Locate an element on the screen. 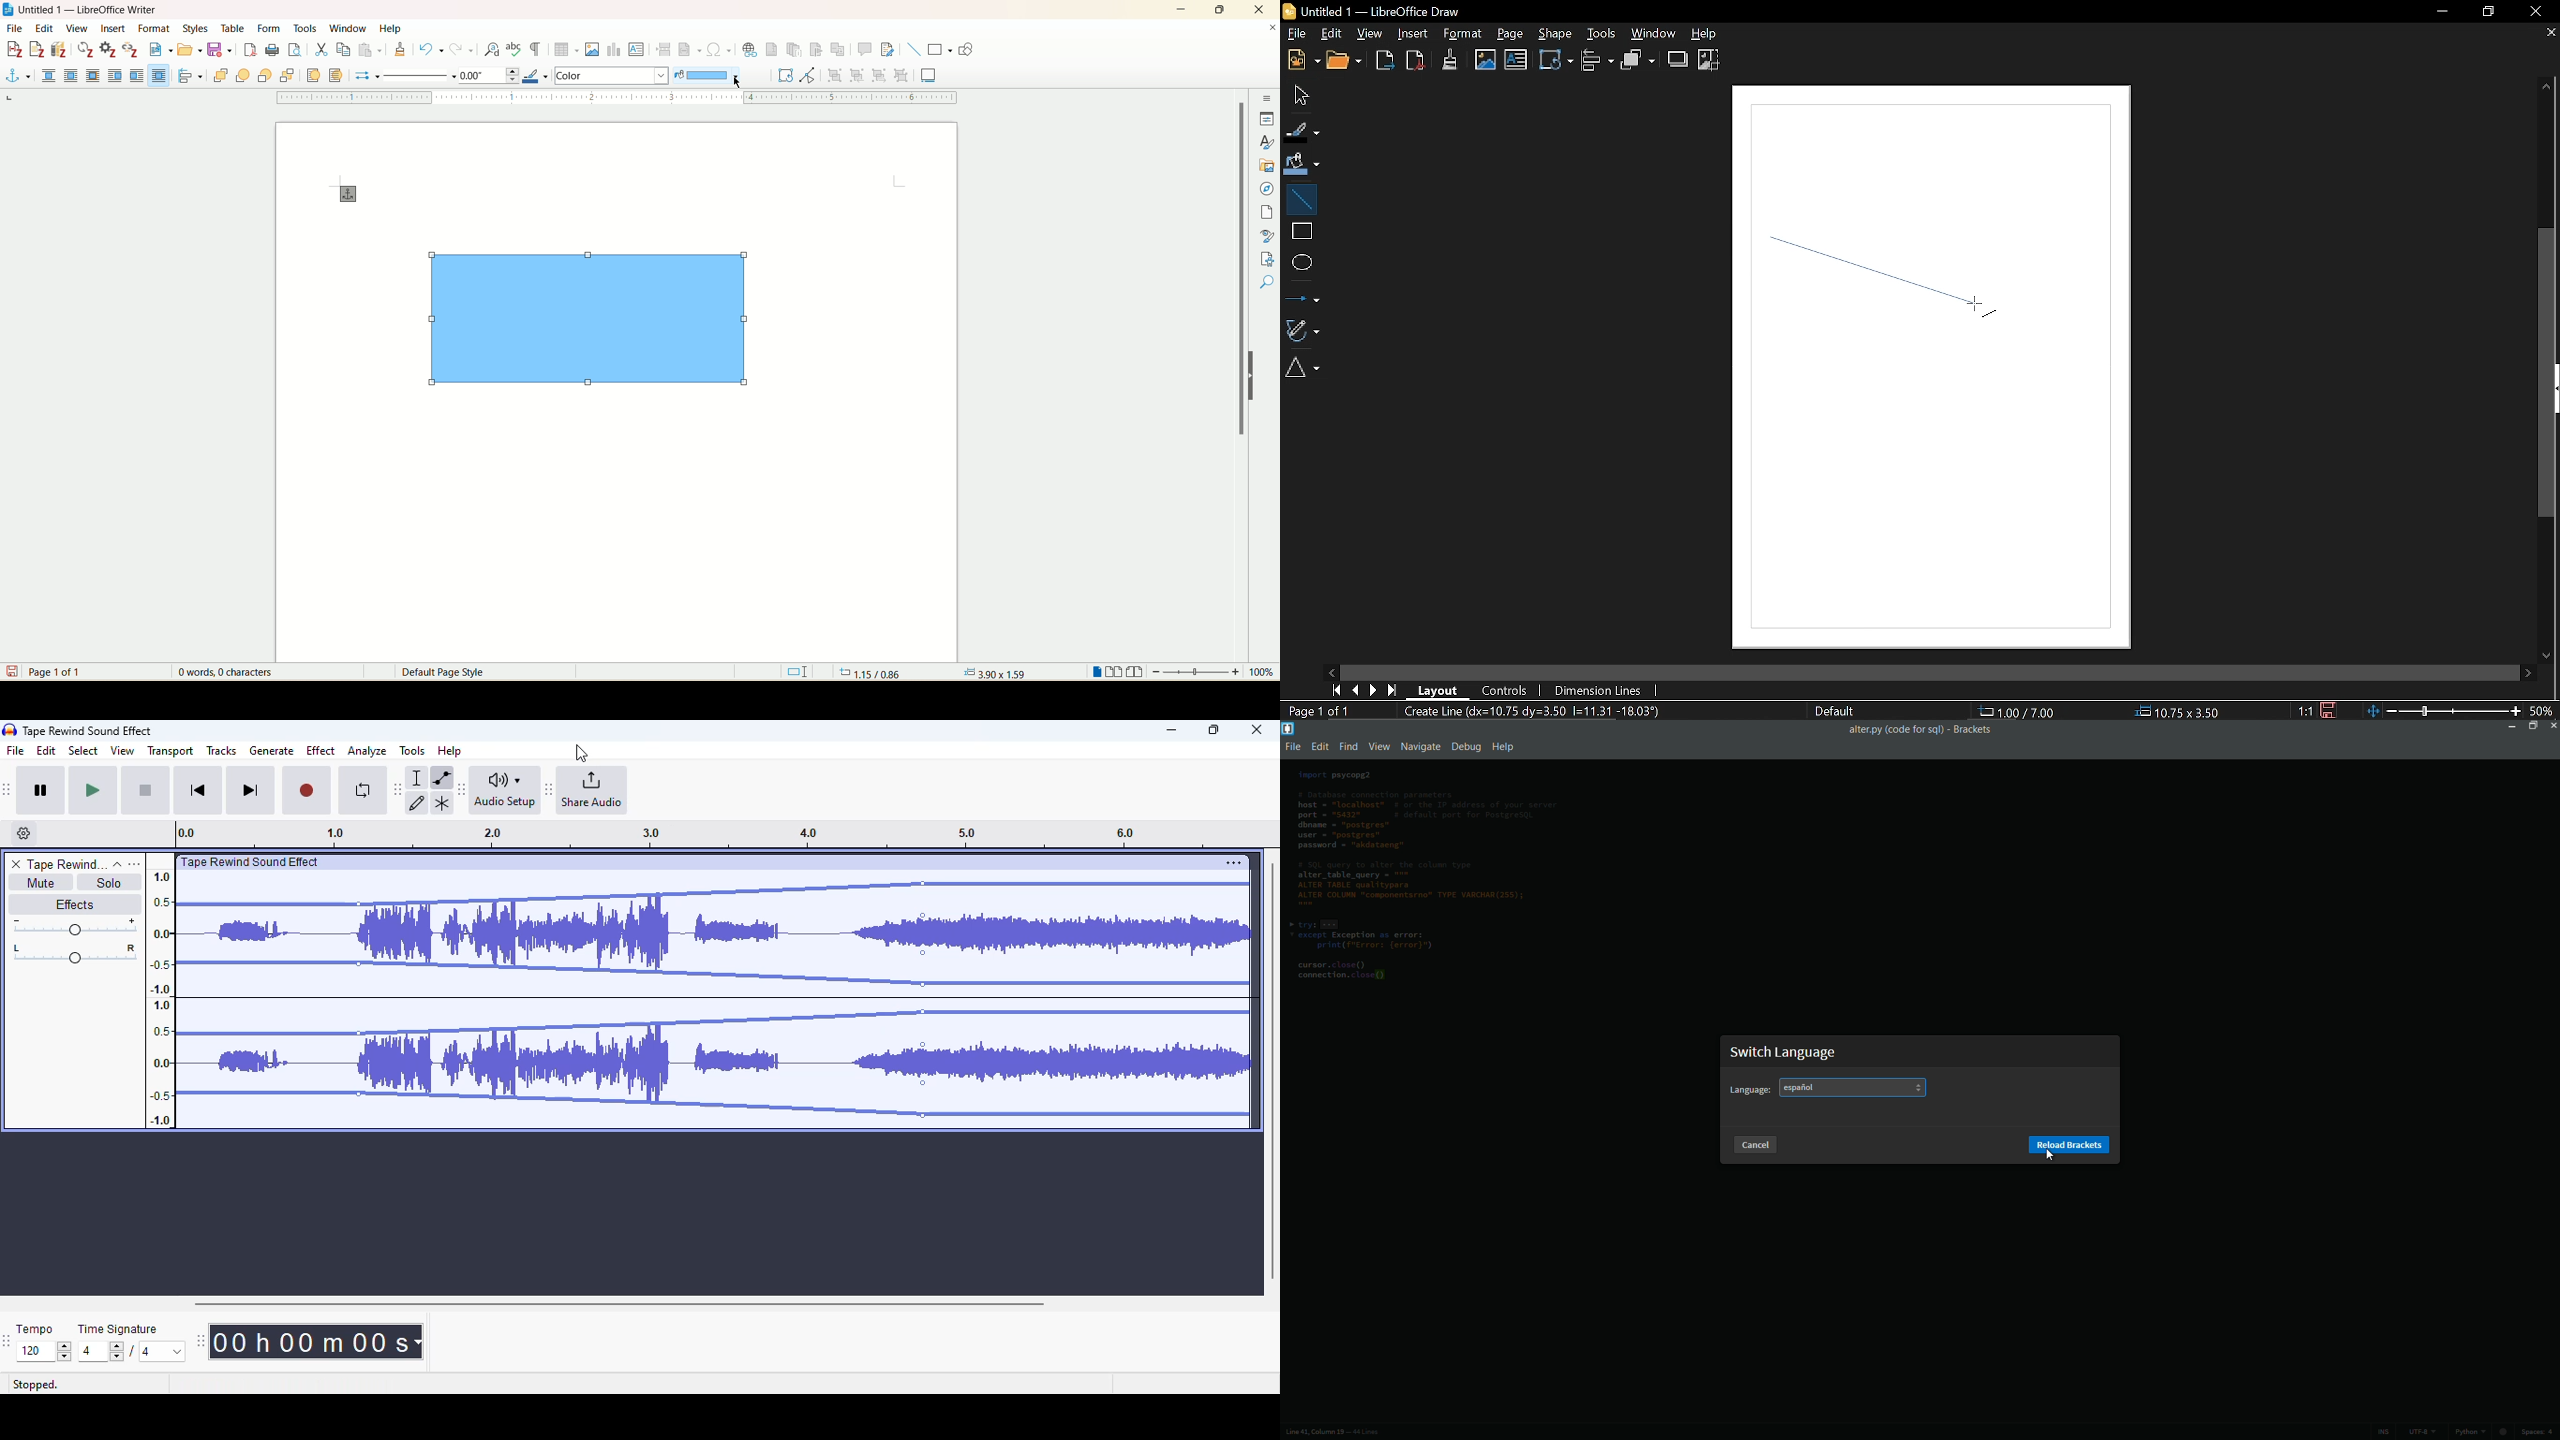  collapse is located at coordinates (117, 864).